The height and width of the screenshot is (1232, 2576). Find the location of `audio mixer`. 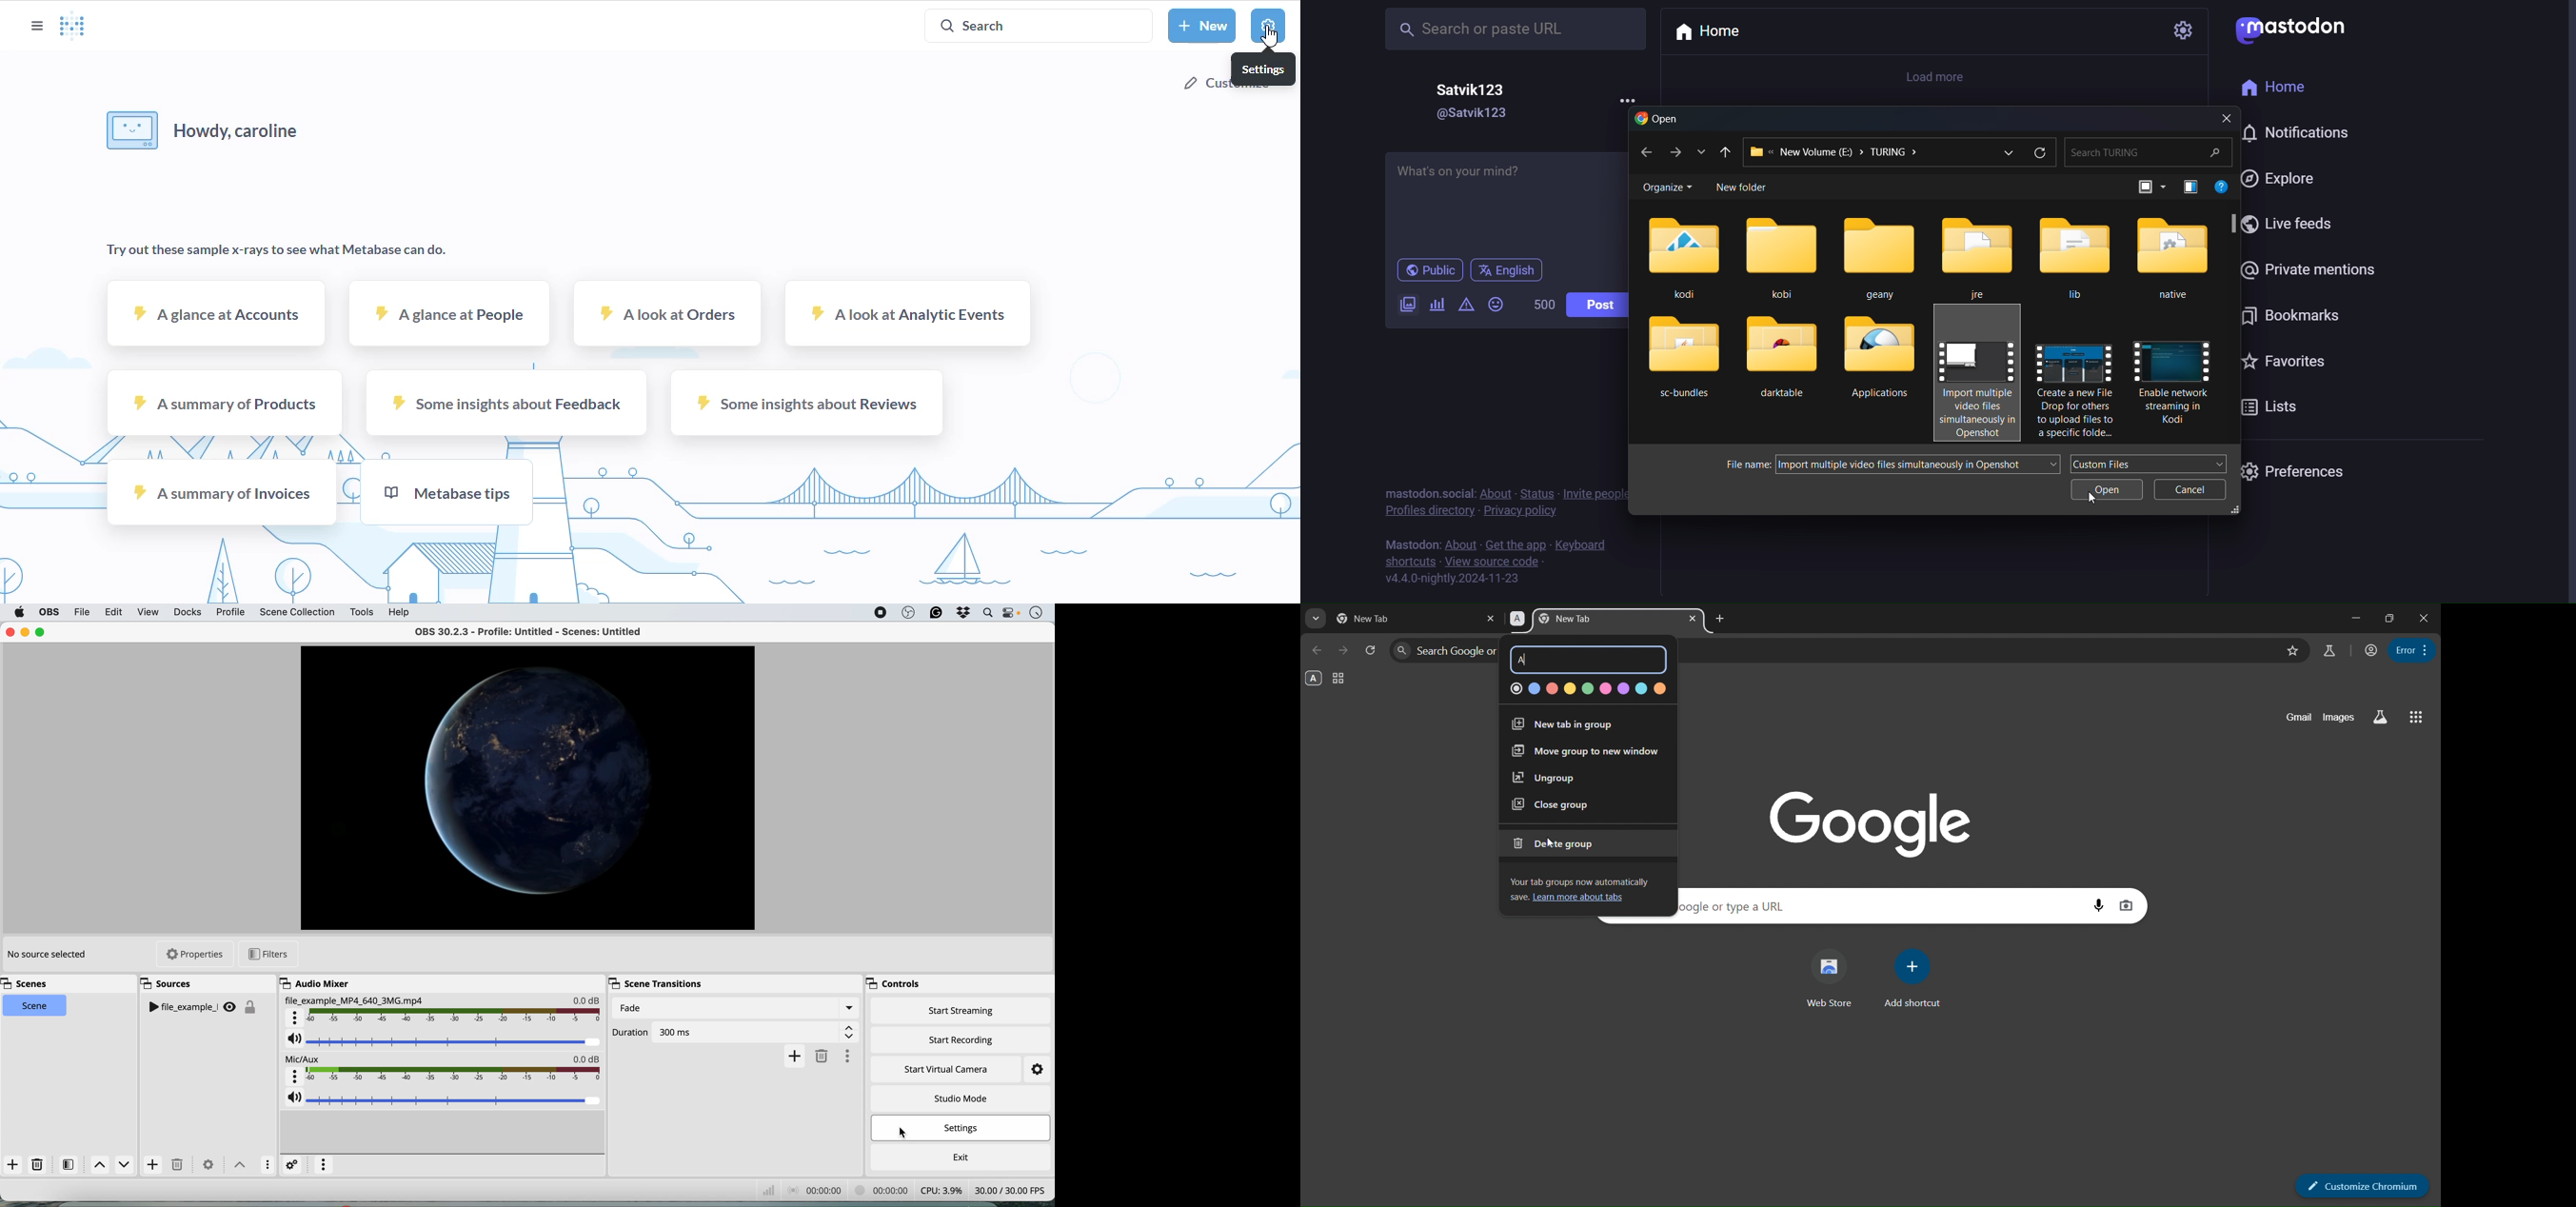

audio mixer is located at coordinates (313, 983).